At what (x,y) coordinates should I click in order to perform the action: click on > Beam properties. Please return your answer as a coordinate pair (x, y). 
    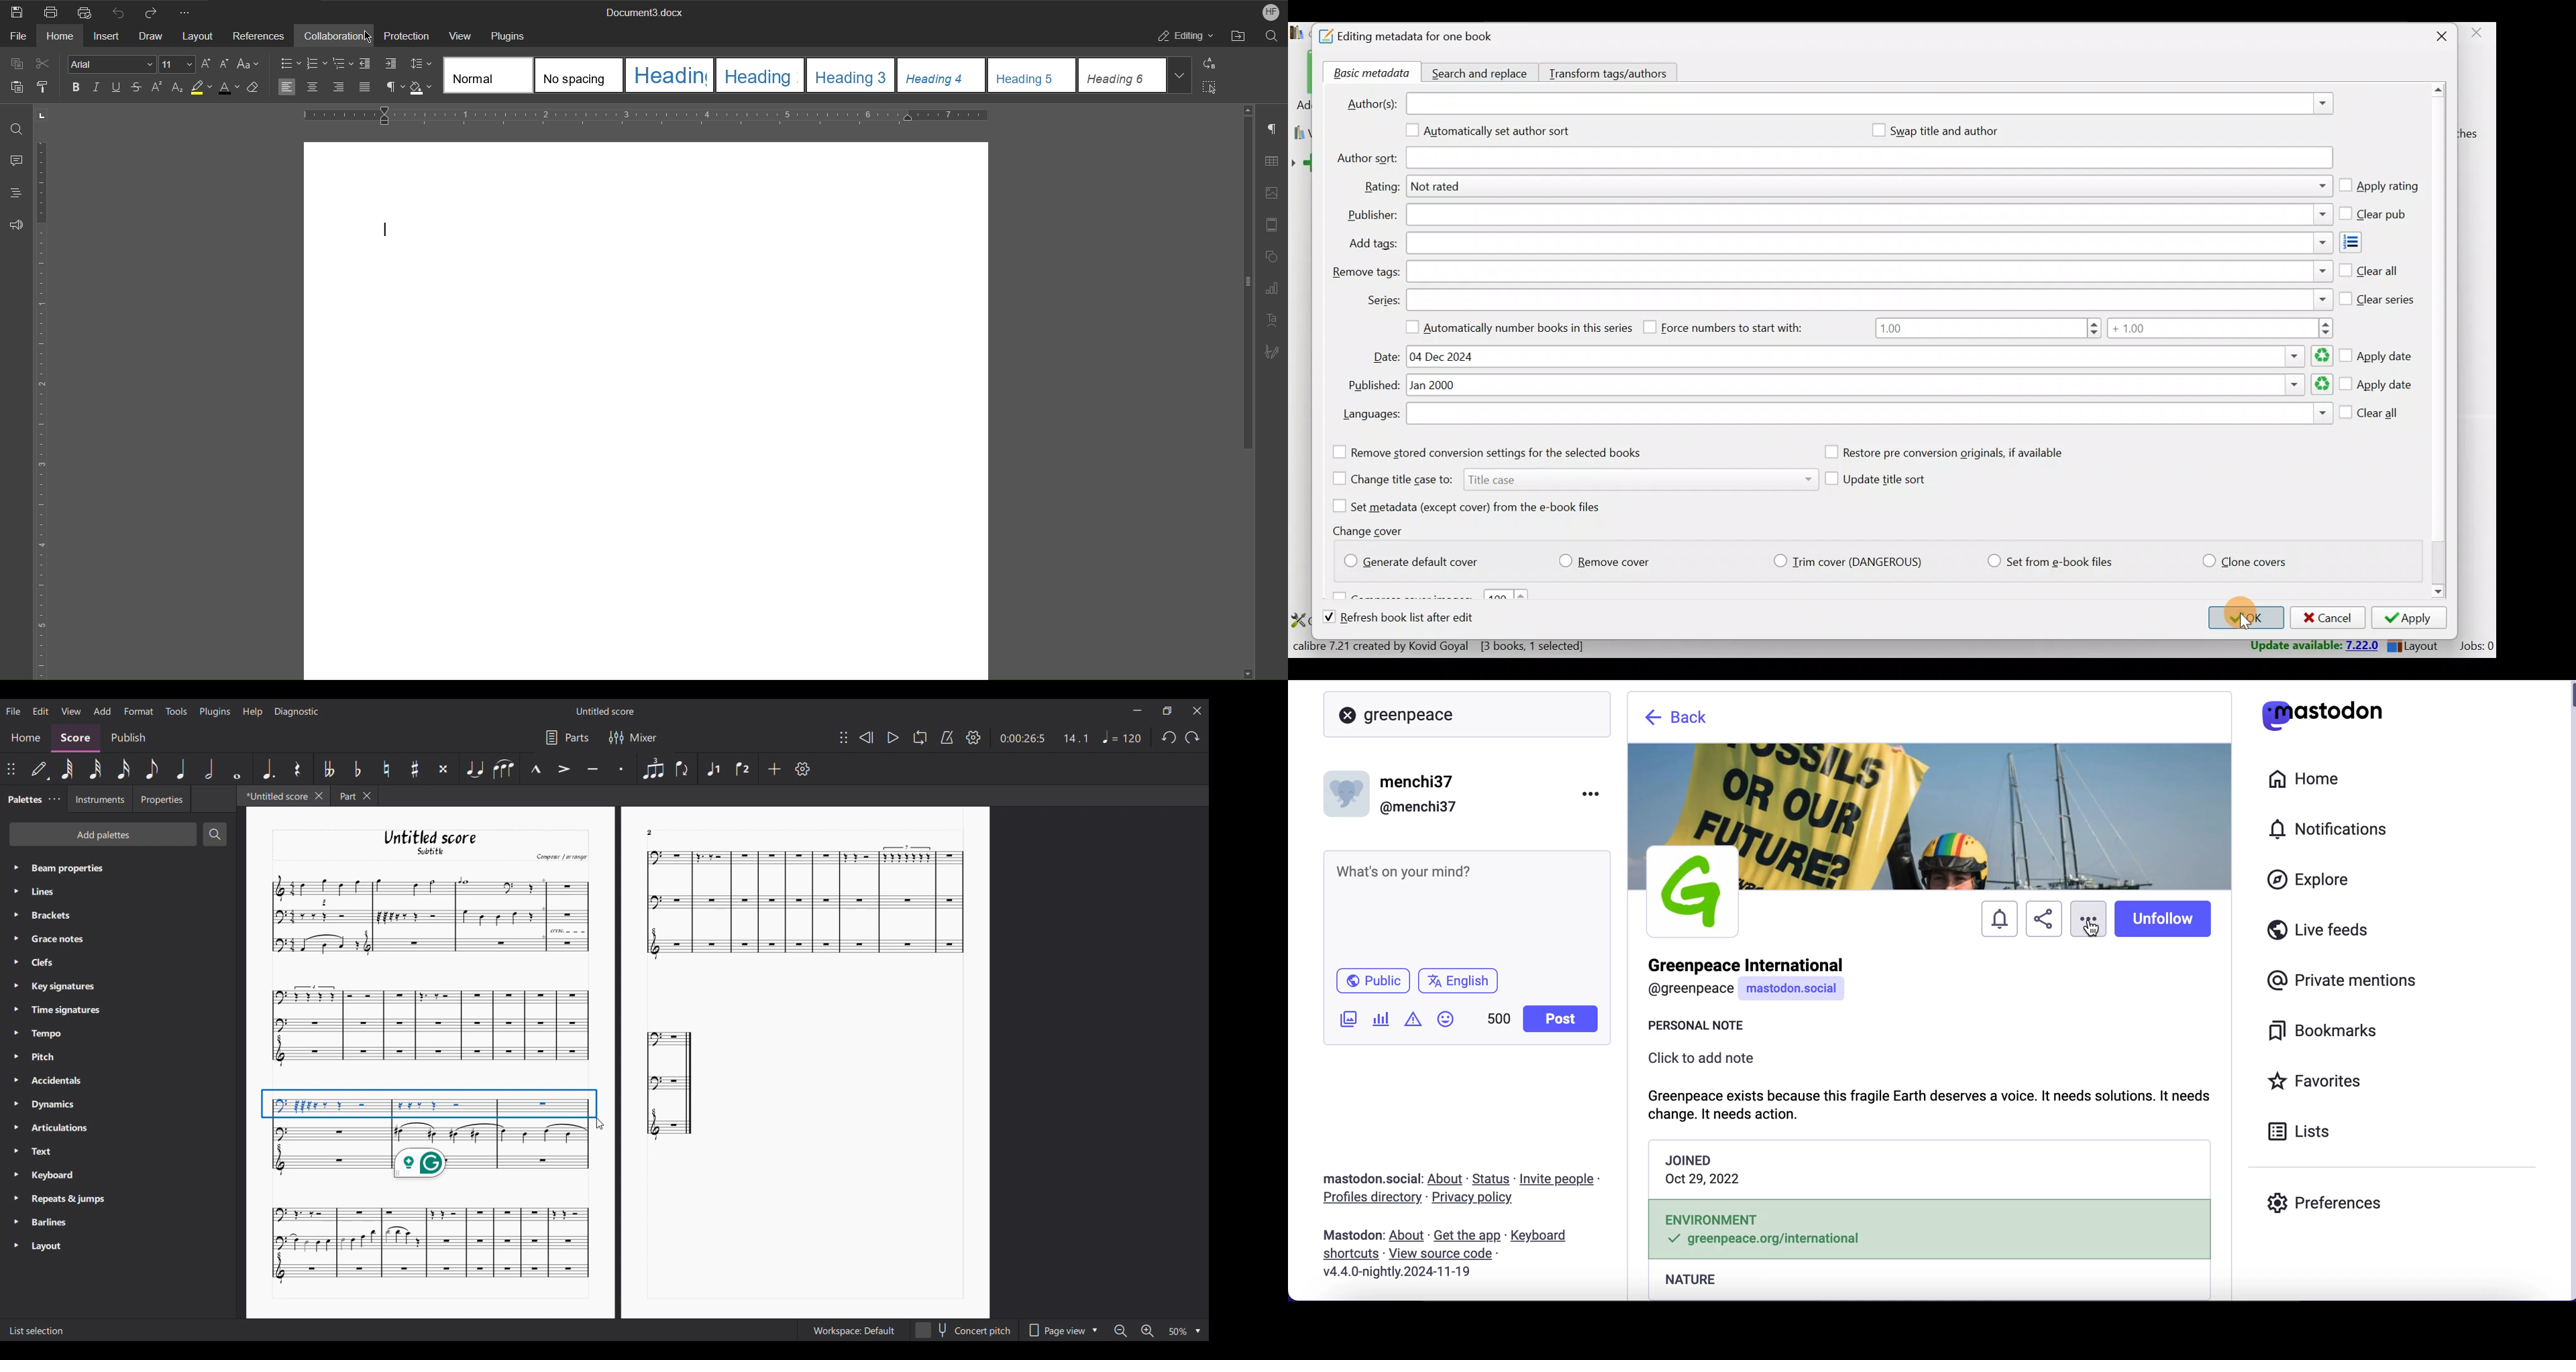
    Looking at the image, I should click on (60, 868).